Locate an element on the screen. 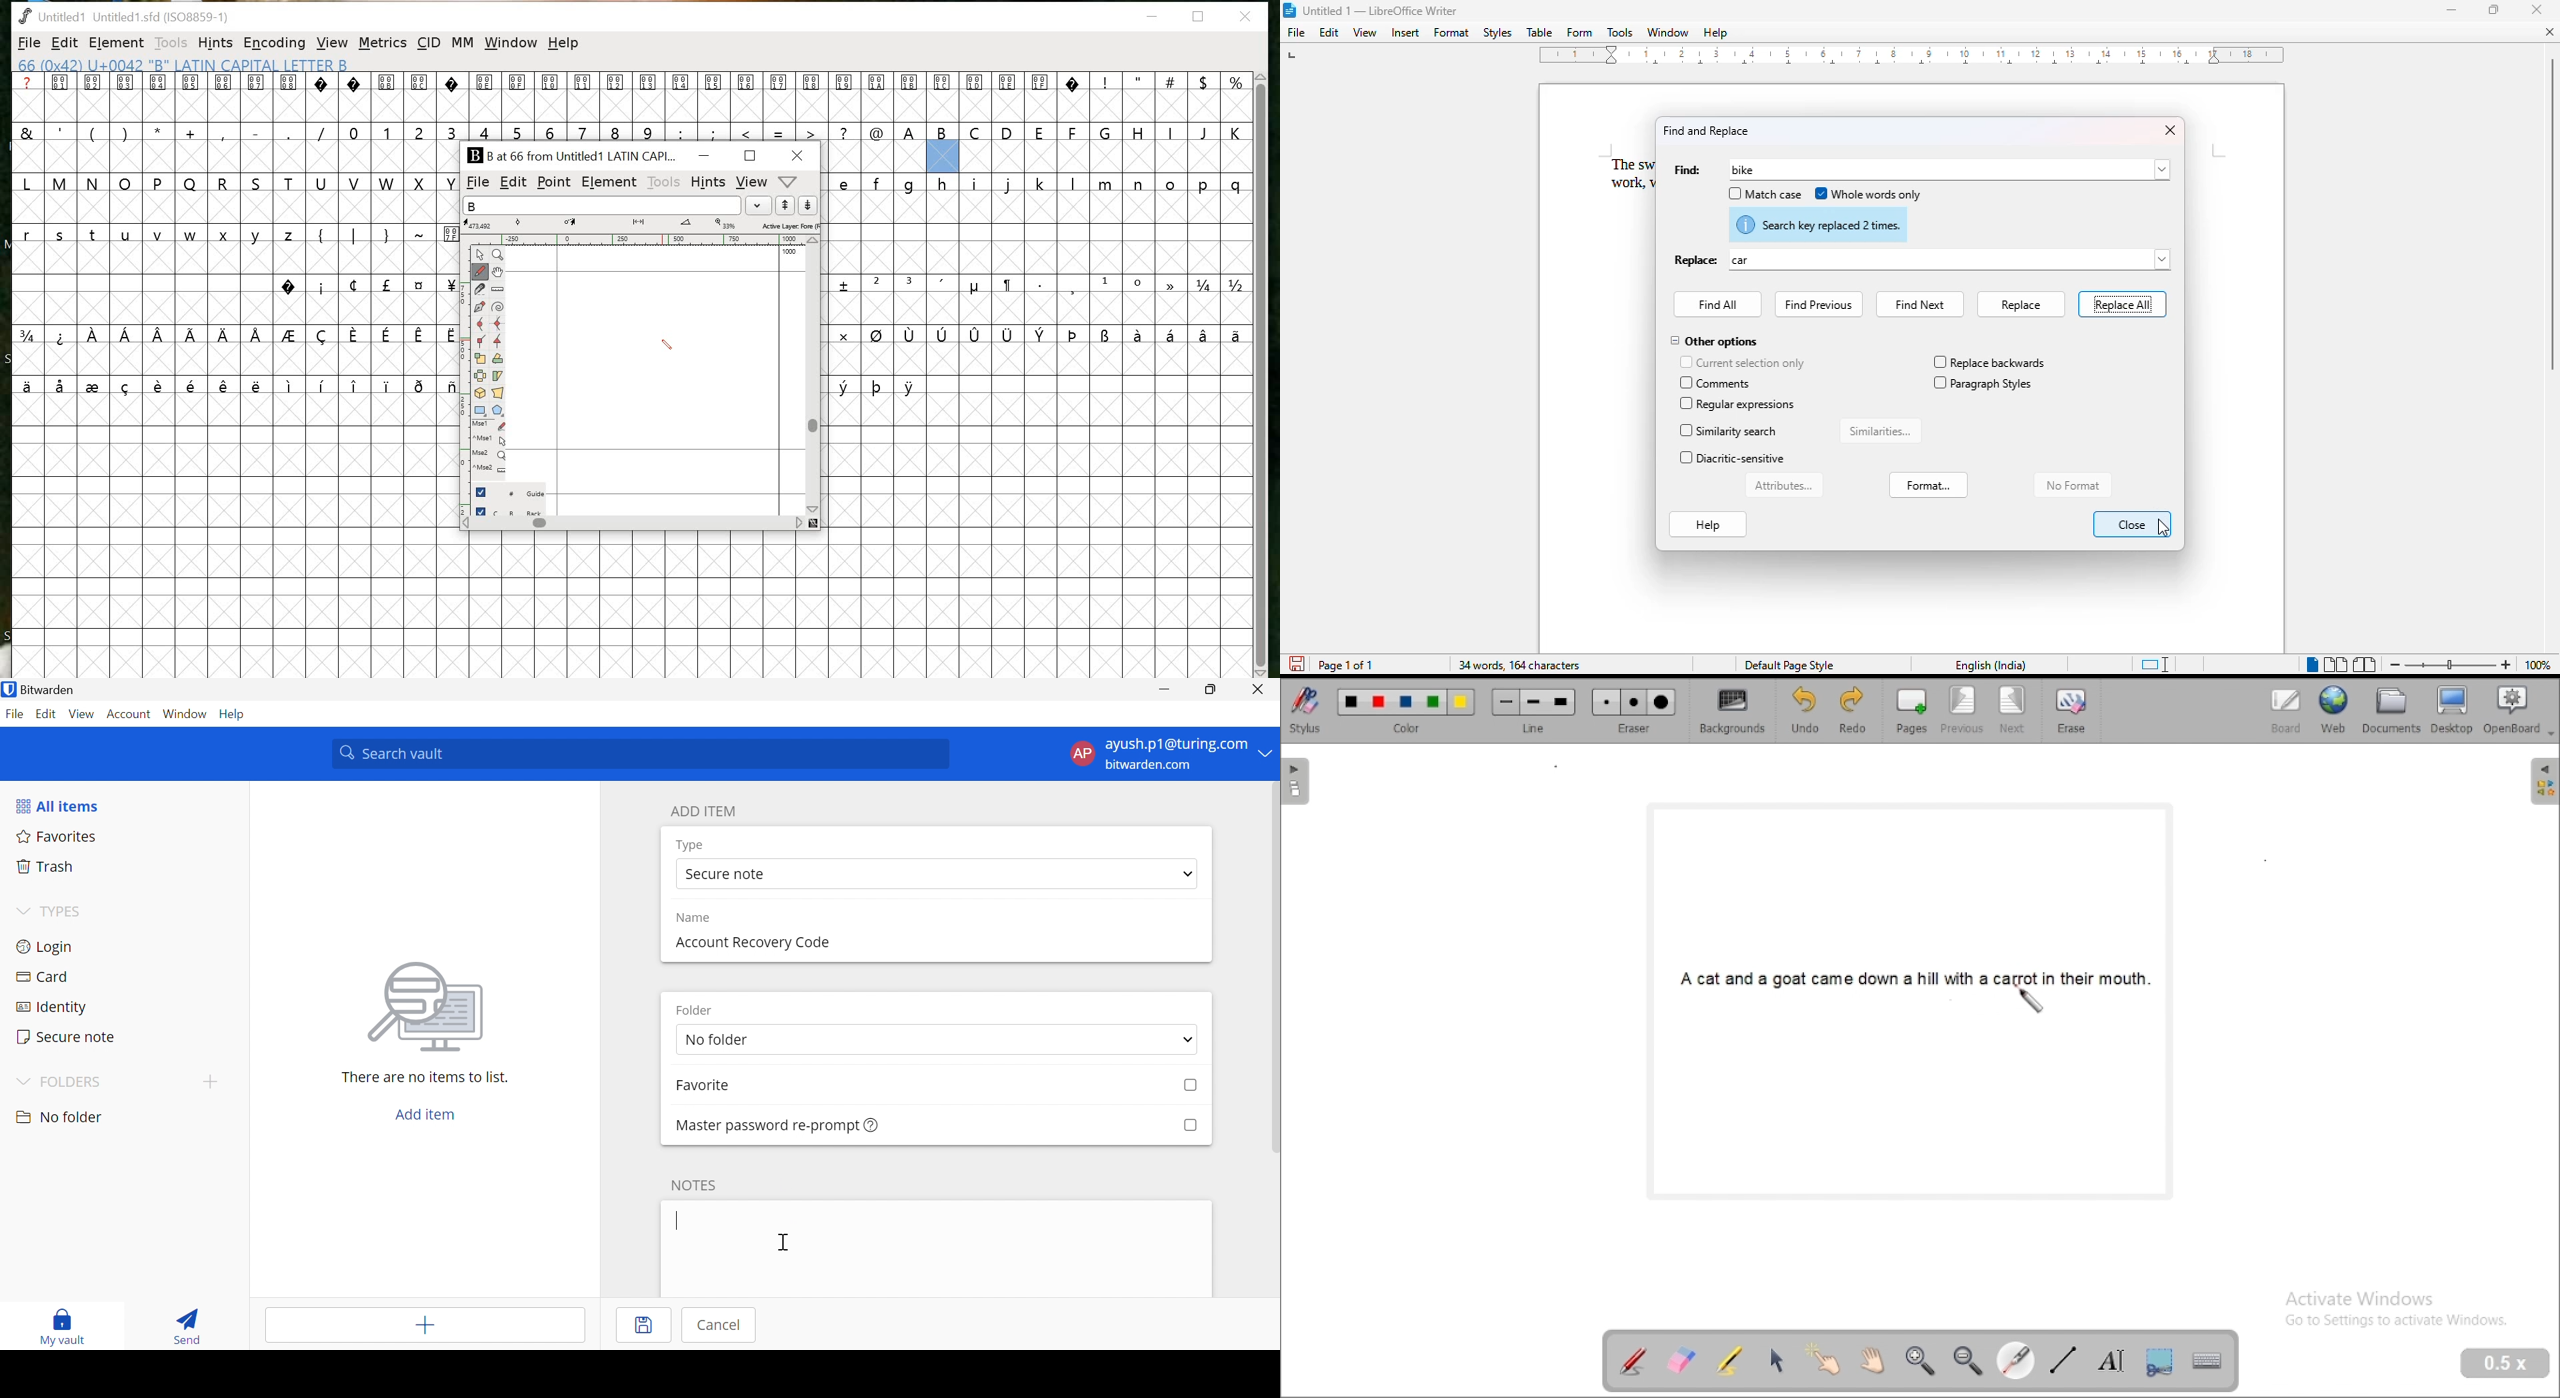 This screenshot has width=2576, height=1400. AP is located at coordinates (1080, 753).